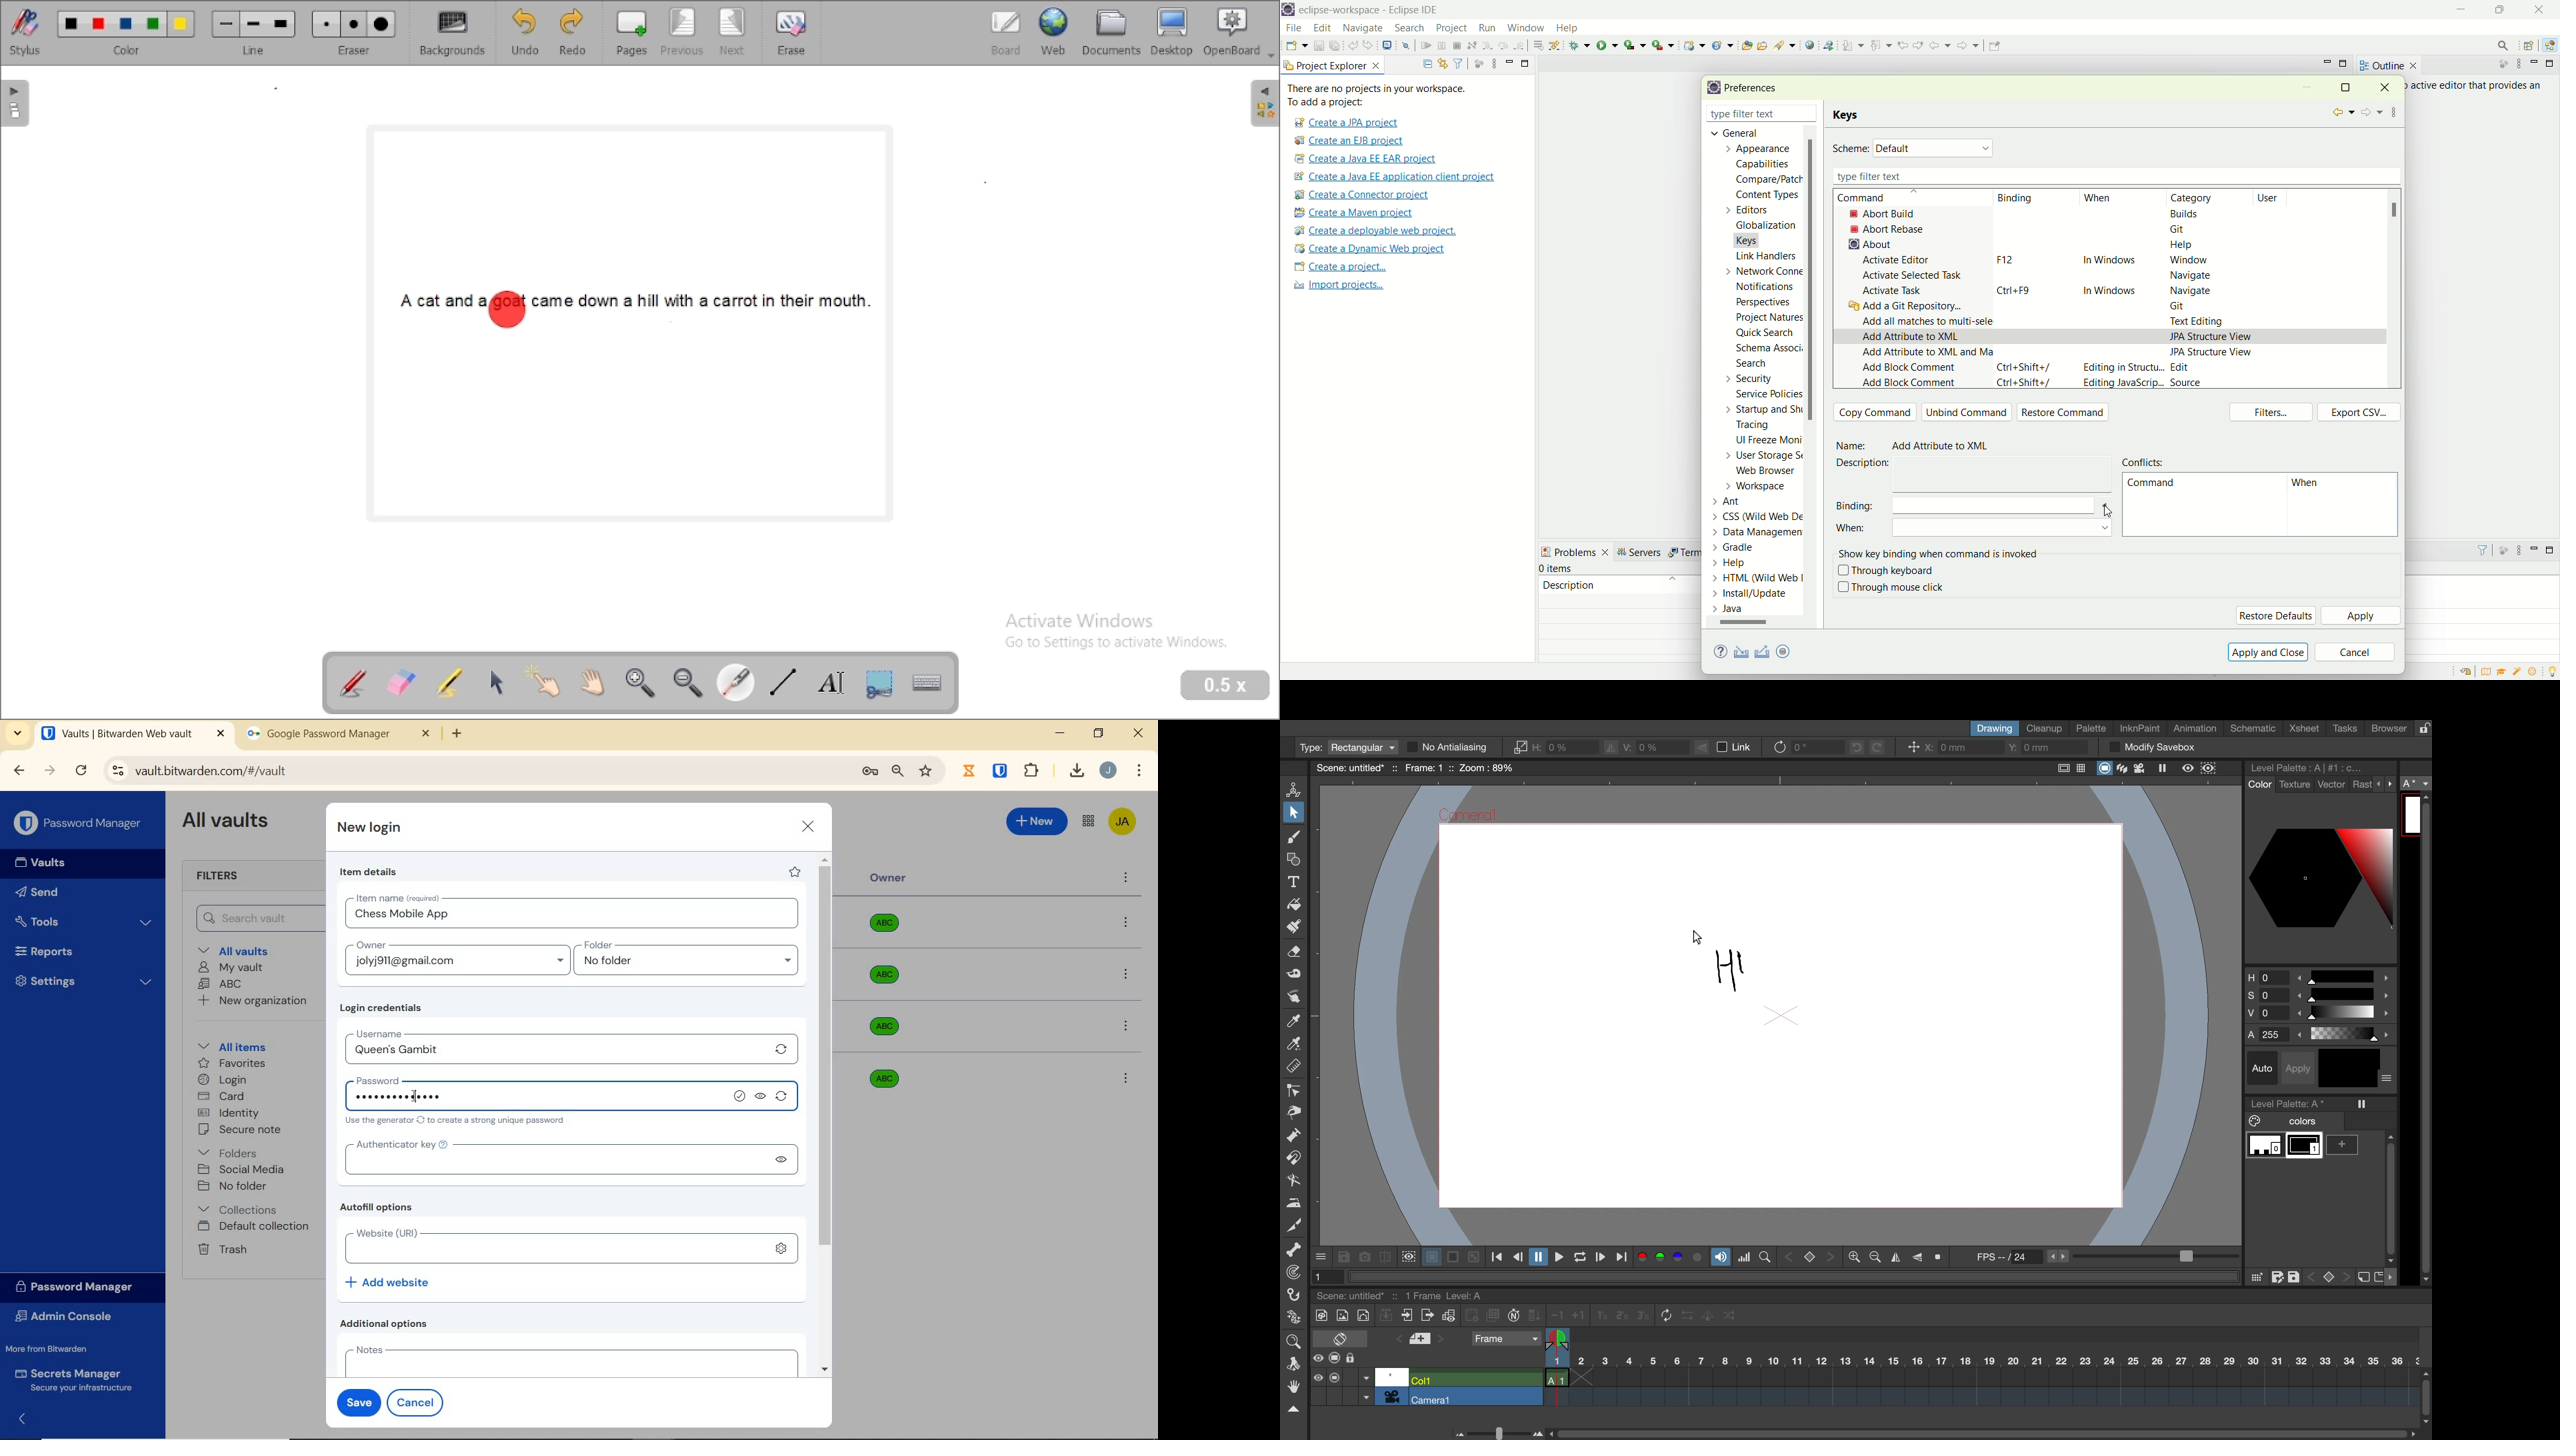 The width and height of the screenshot is (2576, 1456). Describe the element at coordinates (1785, 651) in the screenshot. I see `oomph preference` at that location.